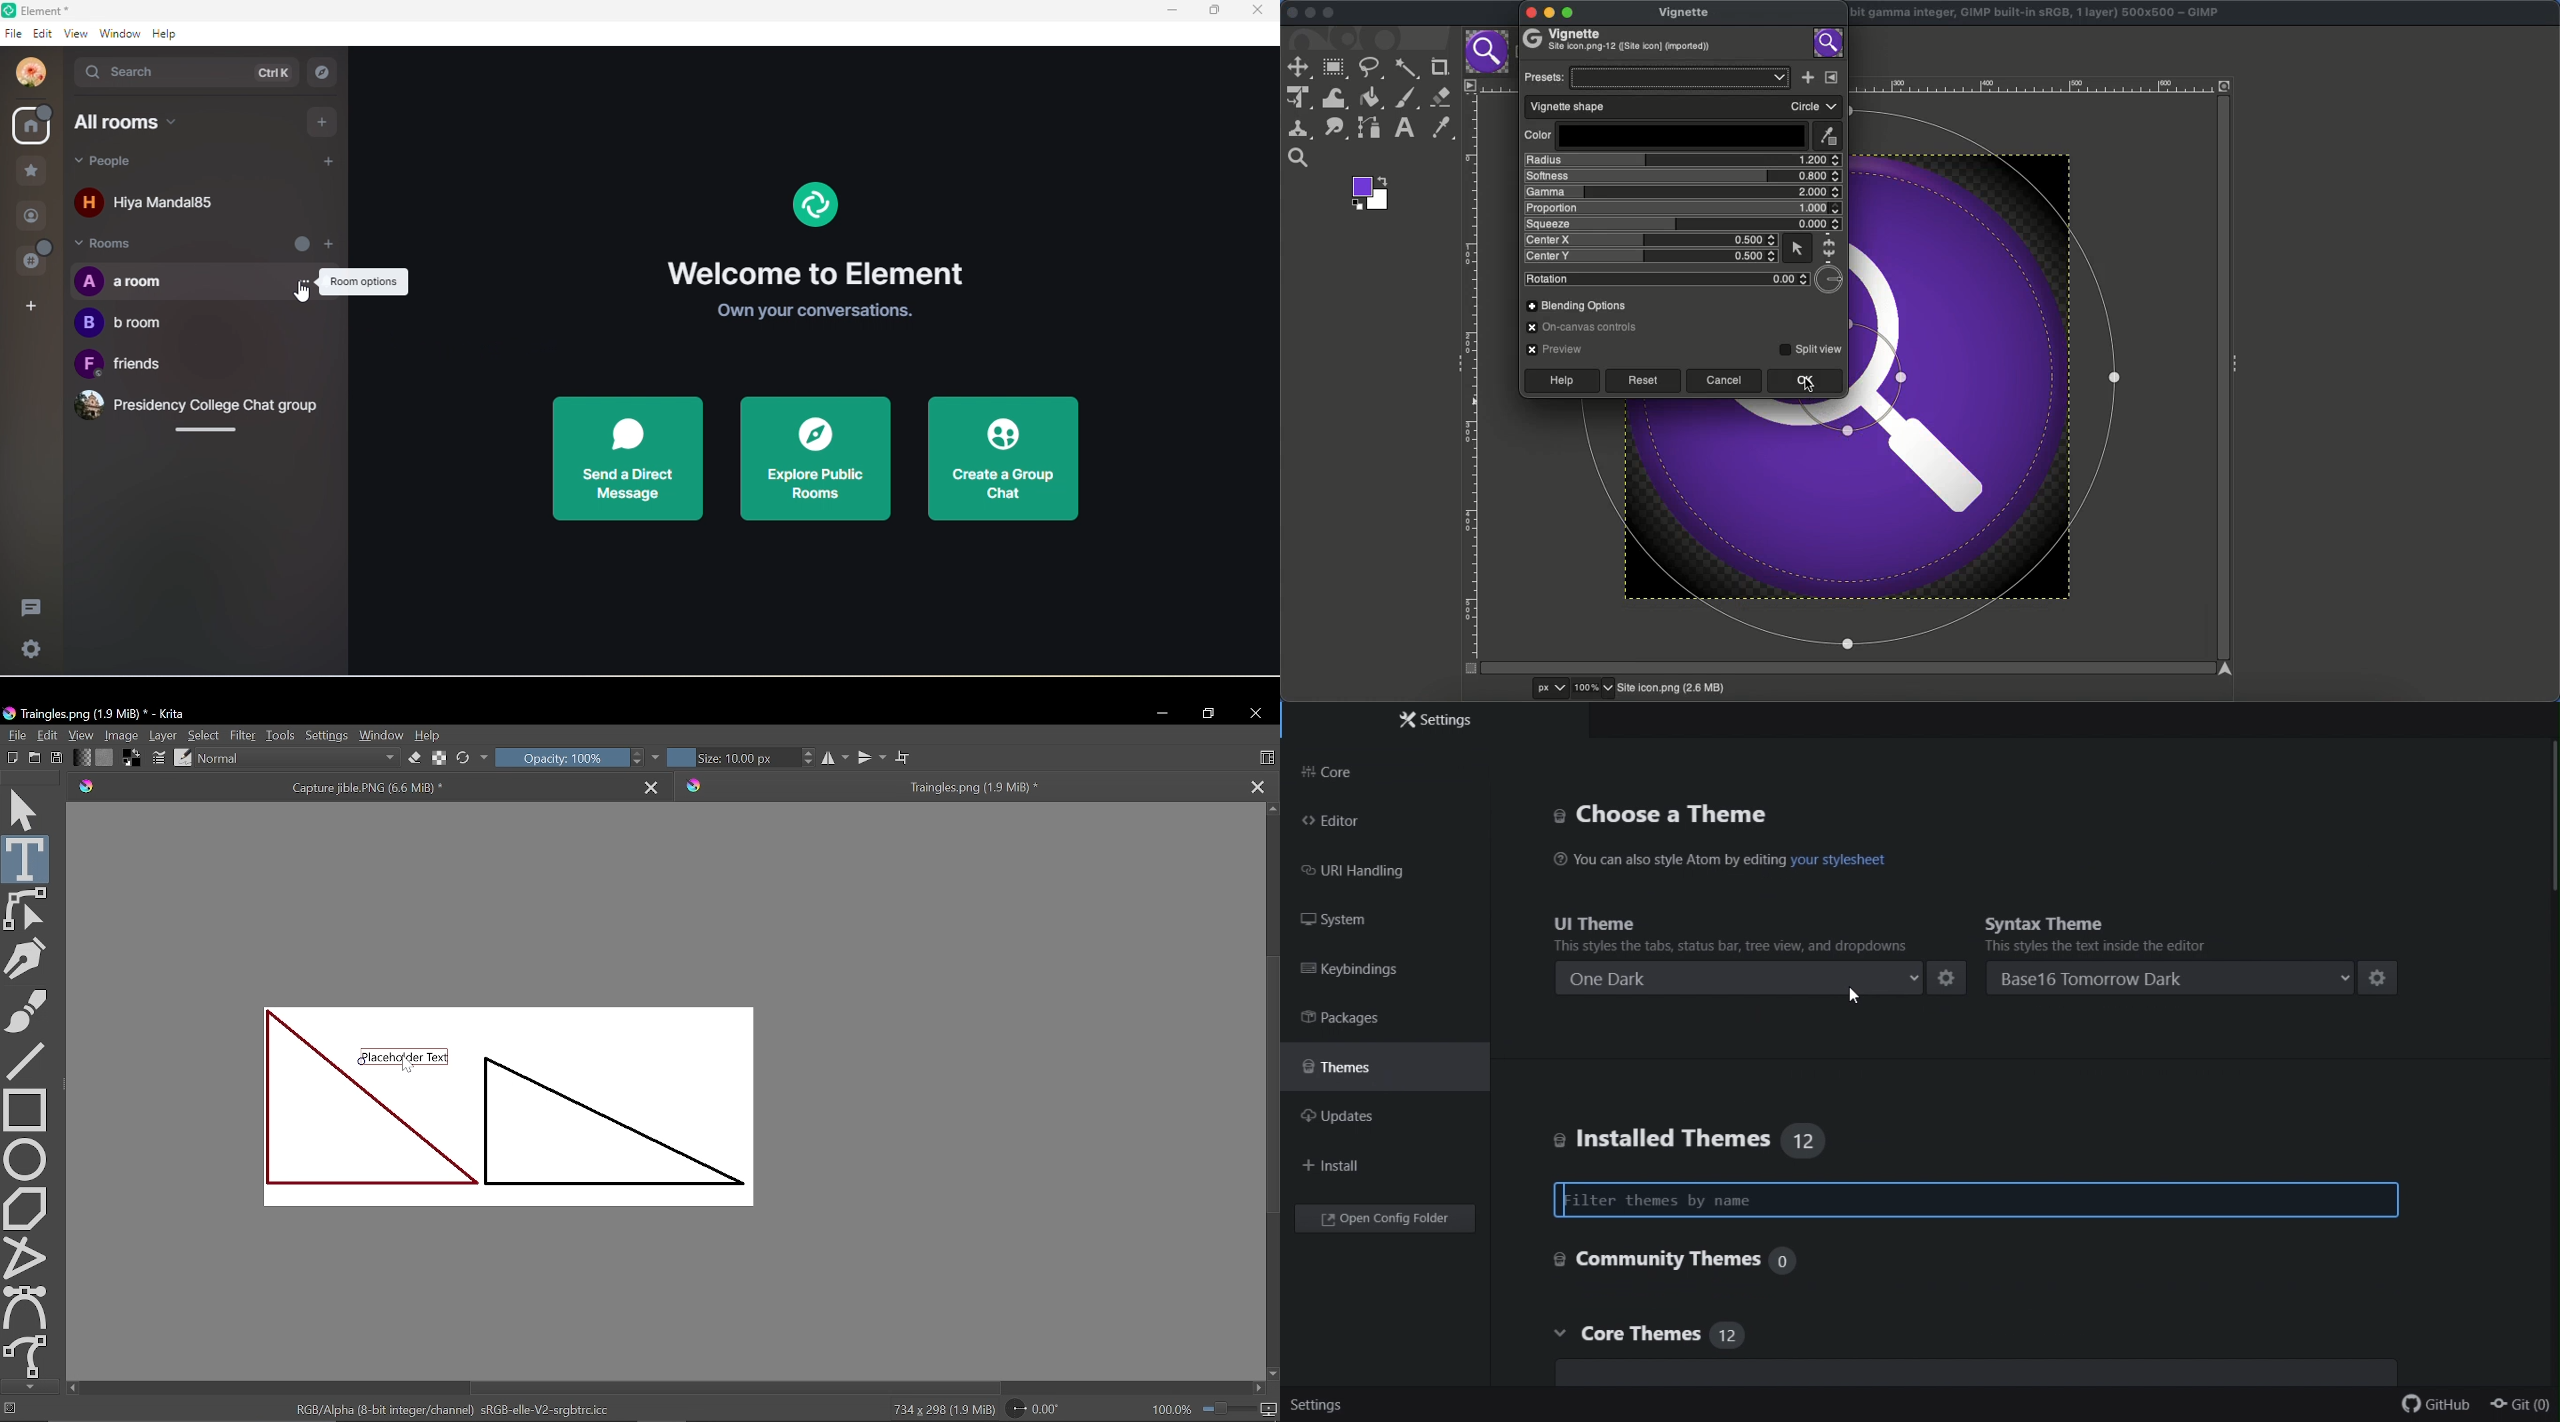 The image size is (2576, 1428). Describe the element at coordinates (1158, 714) in the screenshot. I see `Minimize` at that location.